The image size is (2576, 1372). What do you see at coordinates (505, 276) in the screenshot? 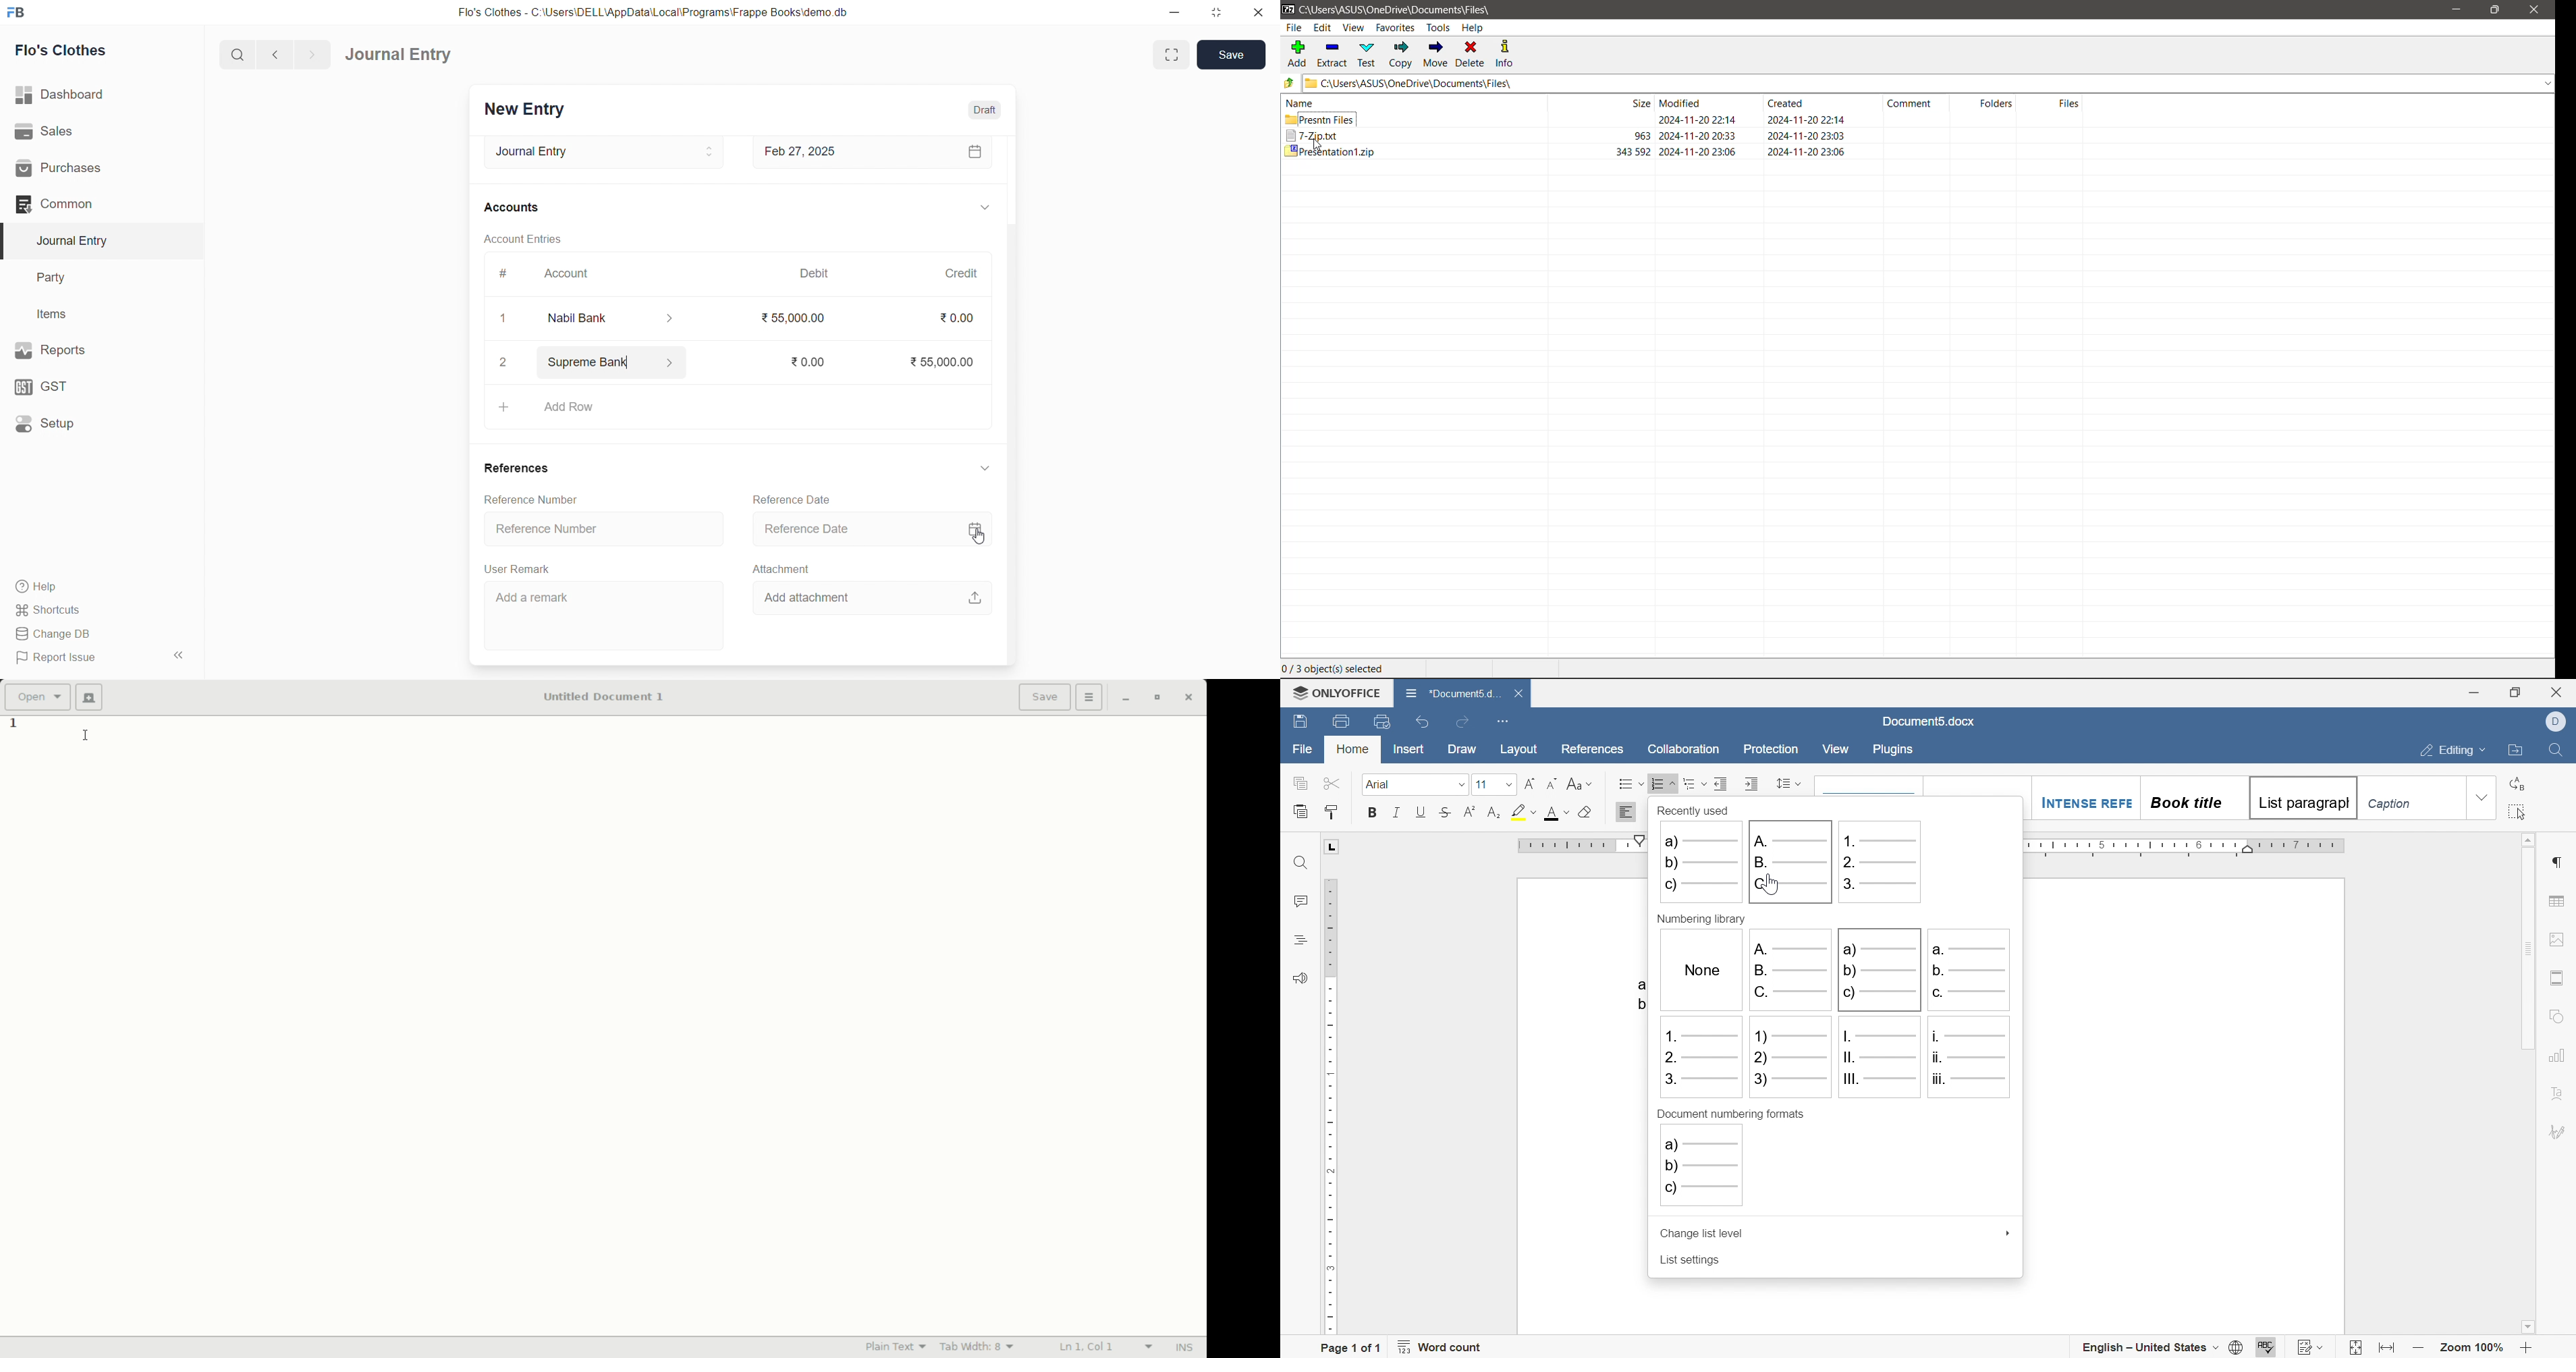
I see `#` at bounding box center [505, 276].